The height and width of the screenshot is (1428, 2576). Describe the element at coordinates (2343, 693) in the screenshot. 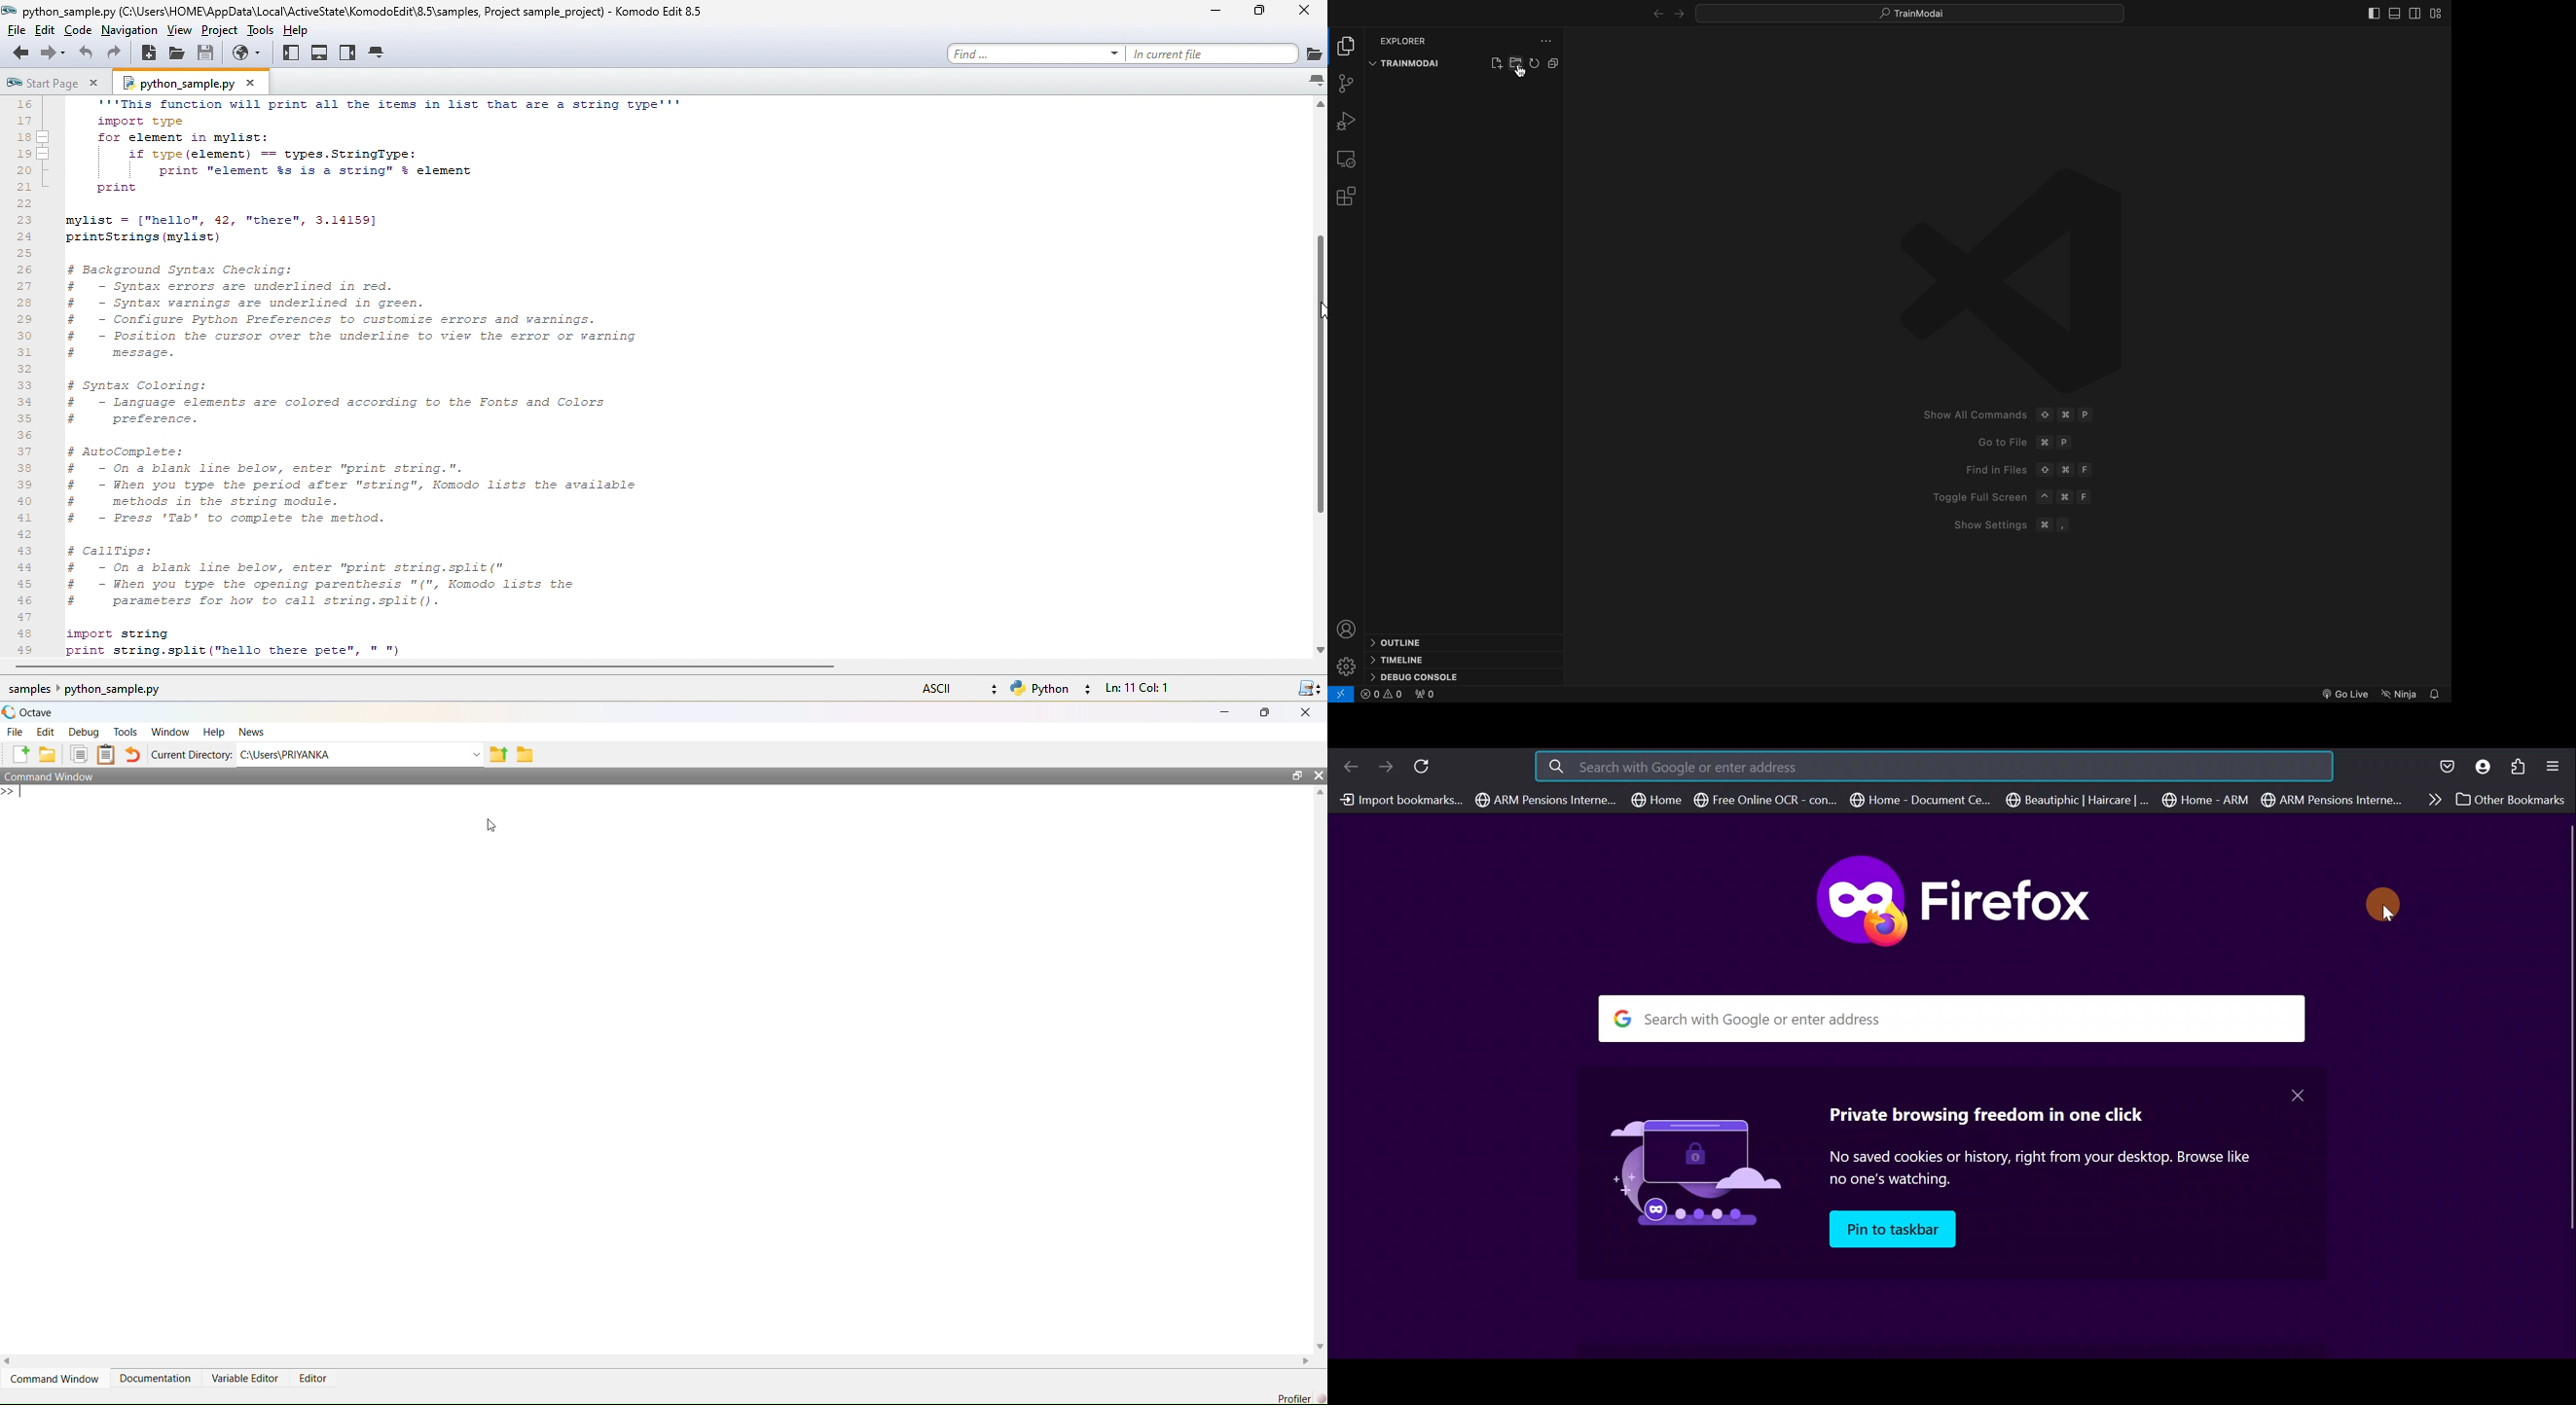

I see `Go live extension` at that location.